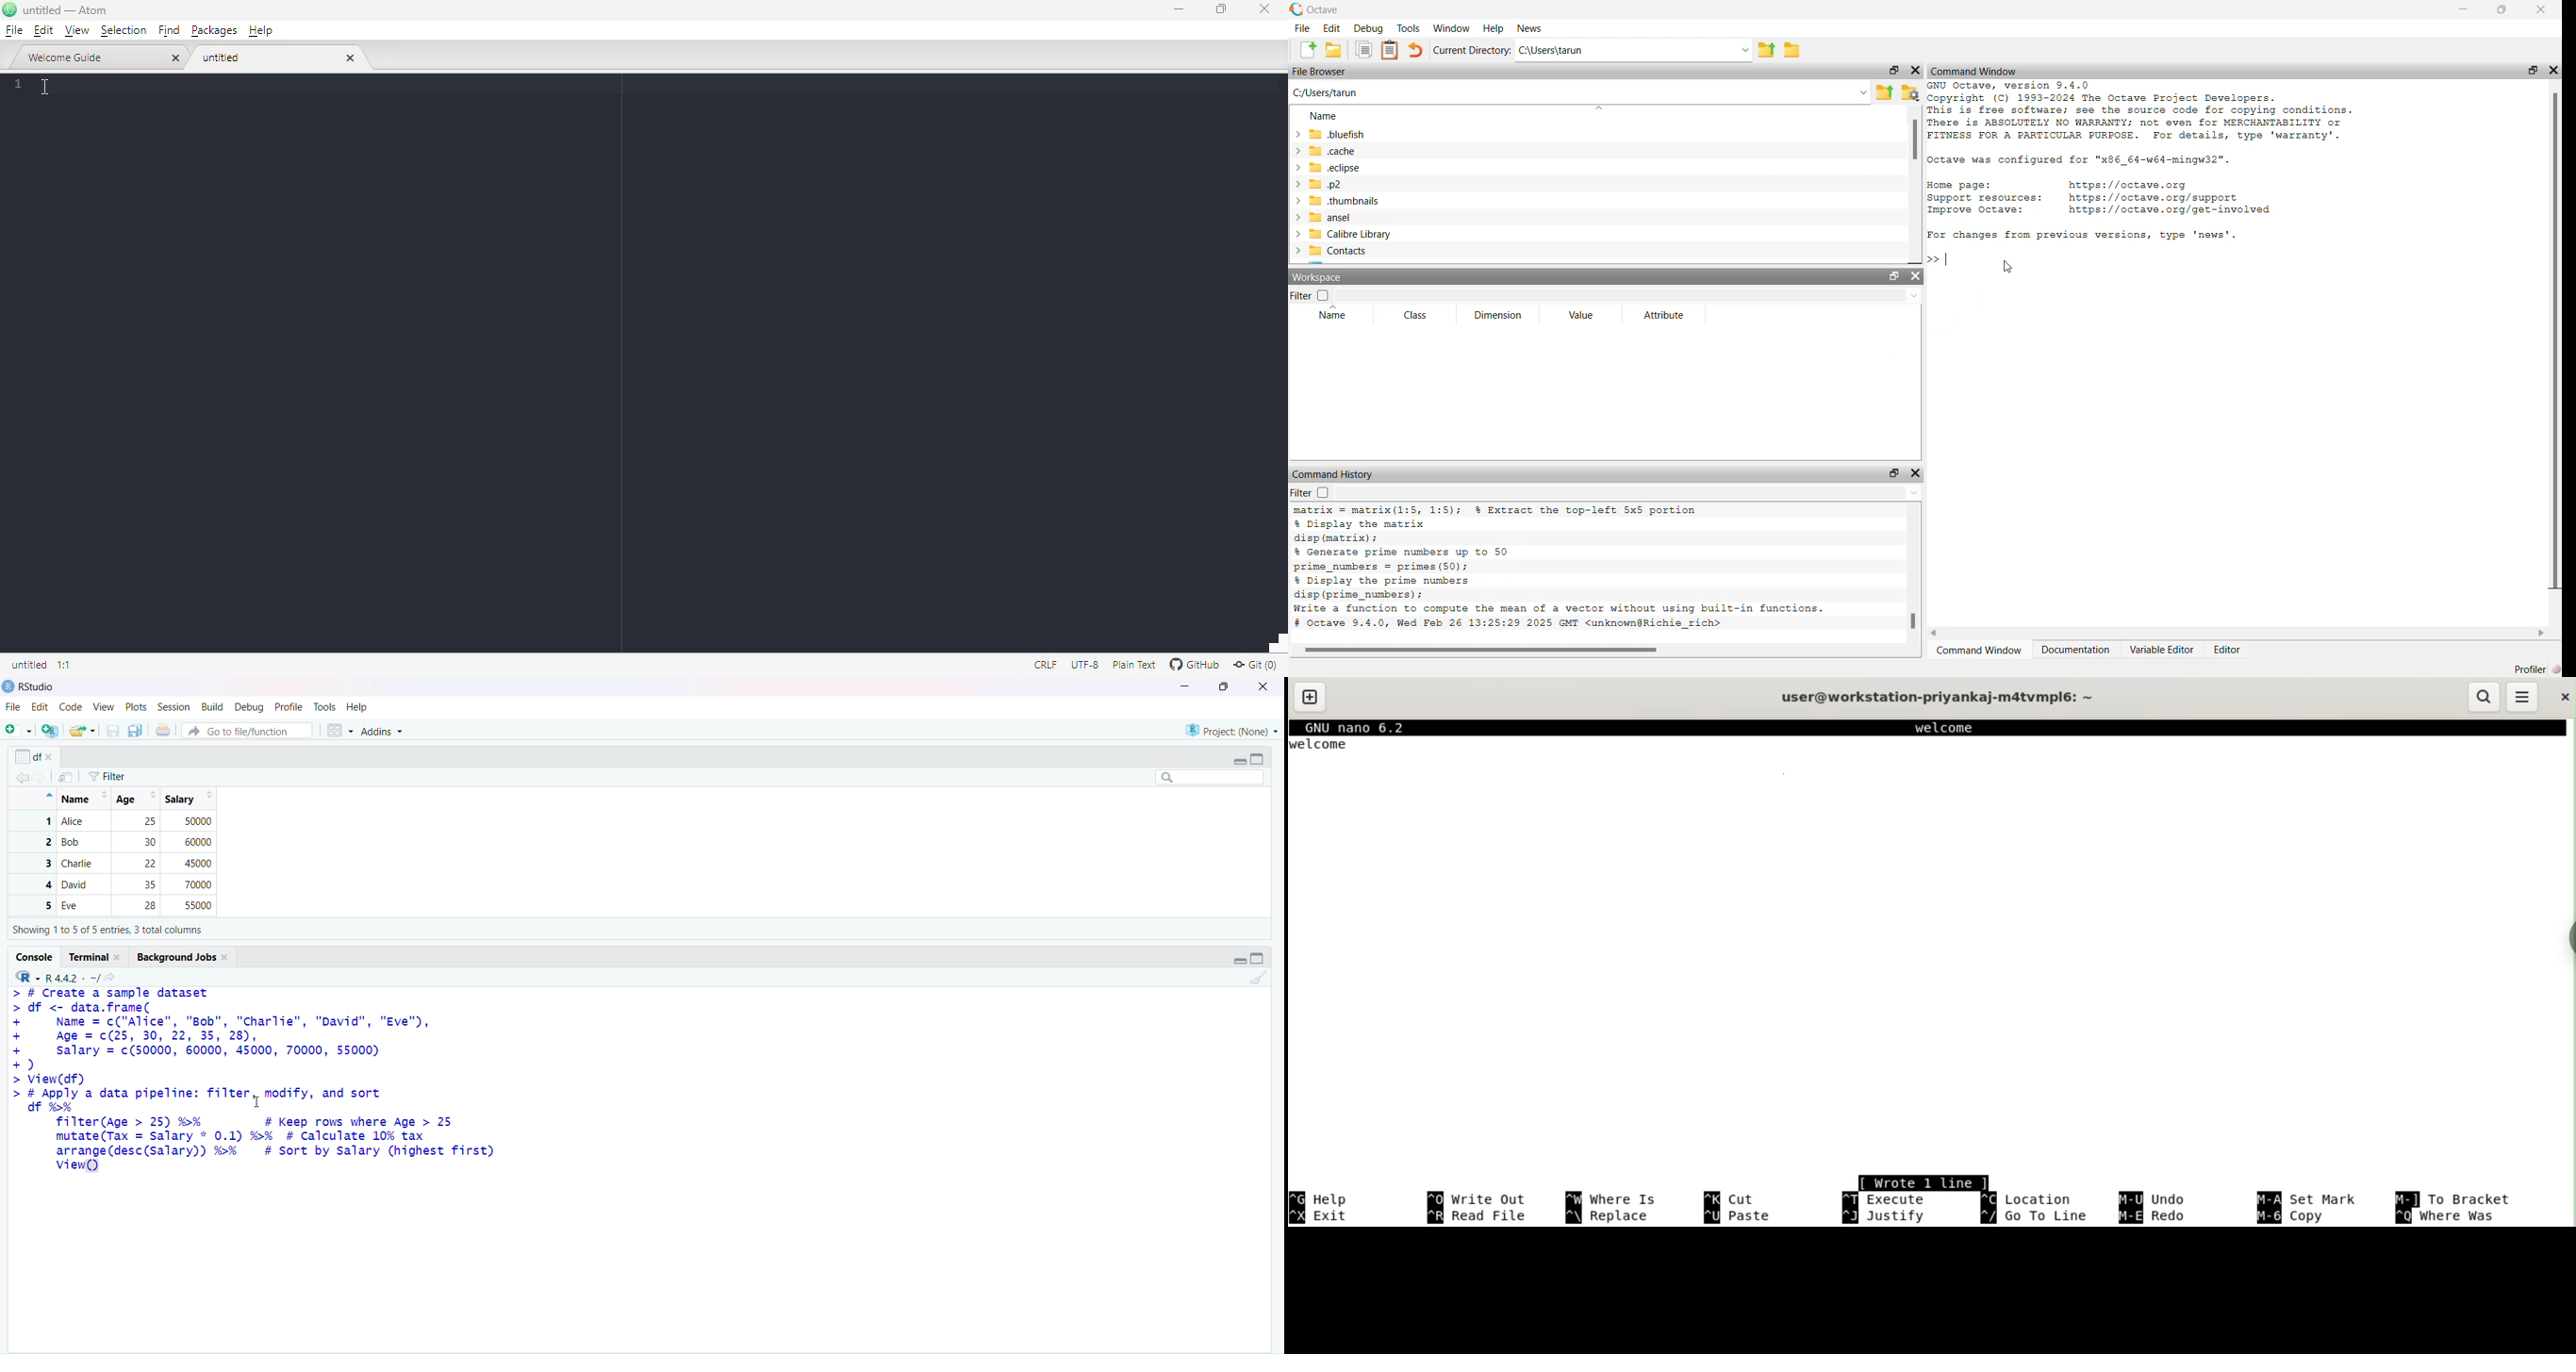 This screenshot has width=2576, height=1372. Describe the element at coordinates (1334, 169) in the screenshot. I see `.eclipse` at that location.